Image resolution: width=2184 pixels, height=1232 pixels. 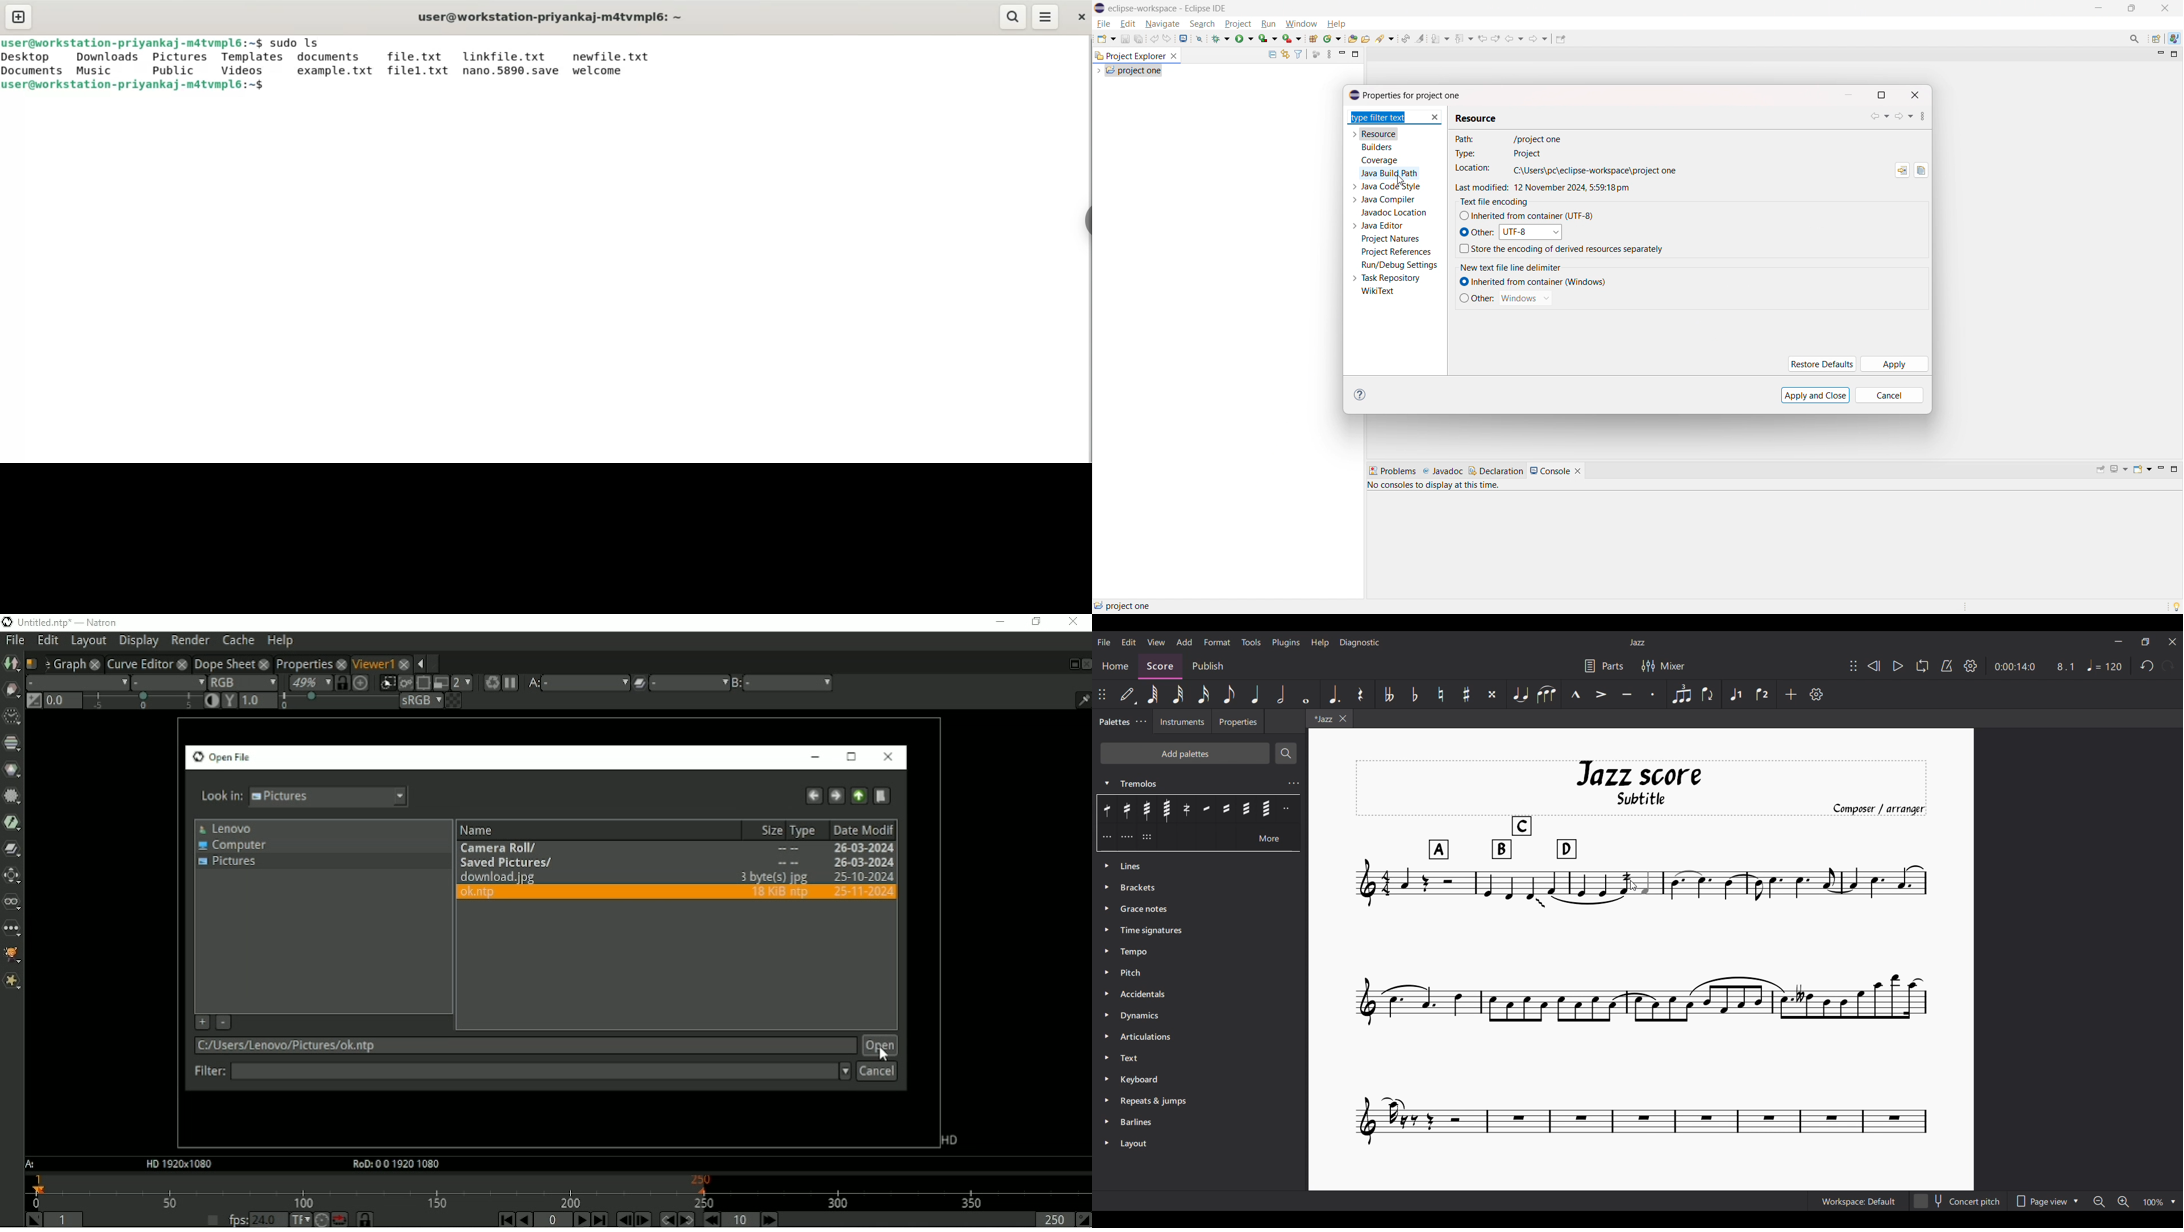 What do you see at coordinates (1238, 721) in the screenshot?
I see `Properties ` at bounding box center [1238, 721].